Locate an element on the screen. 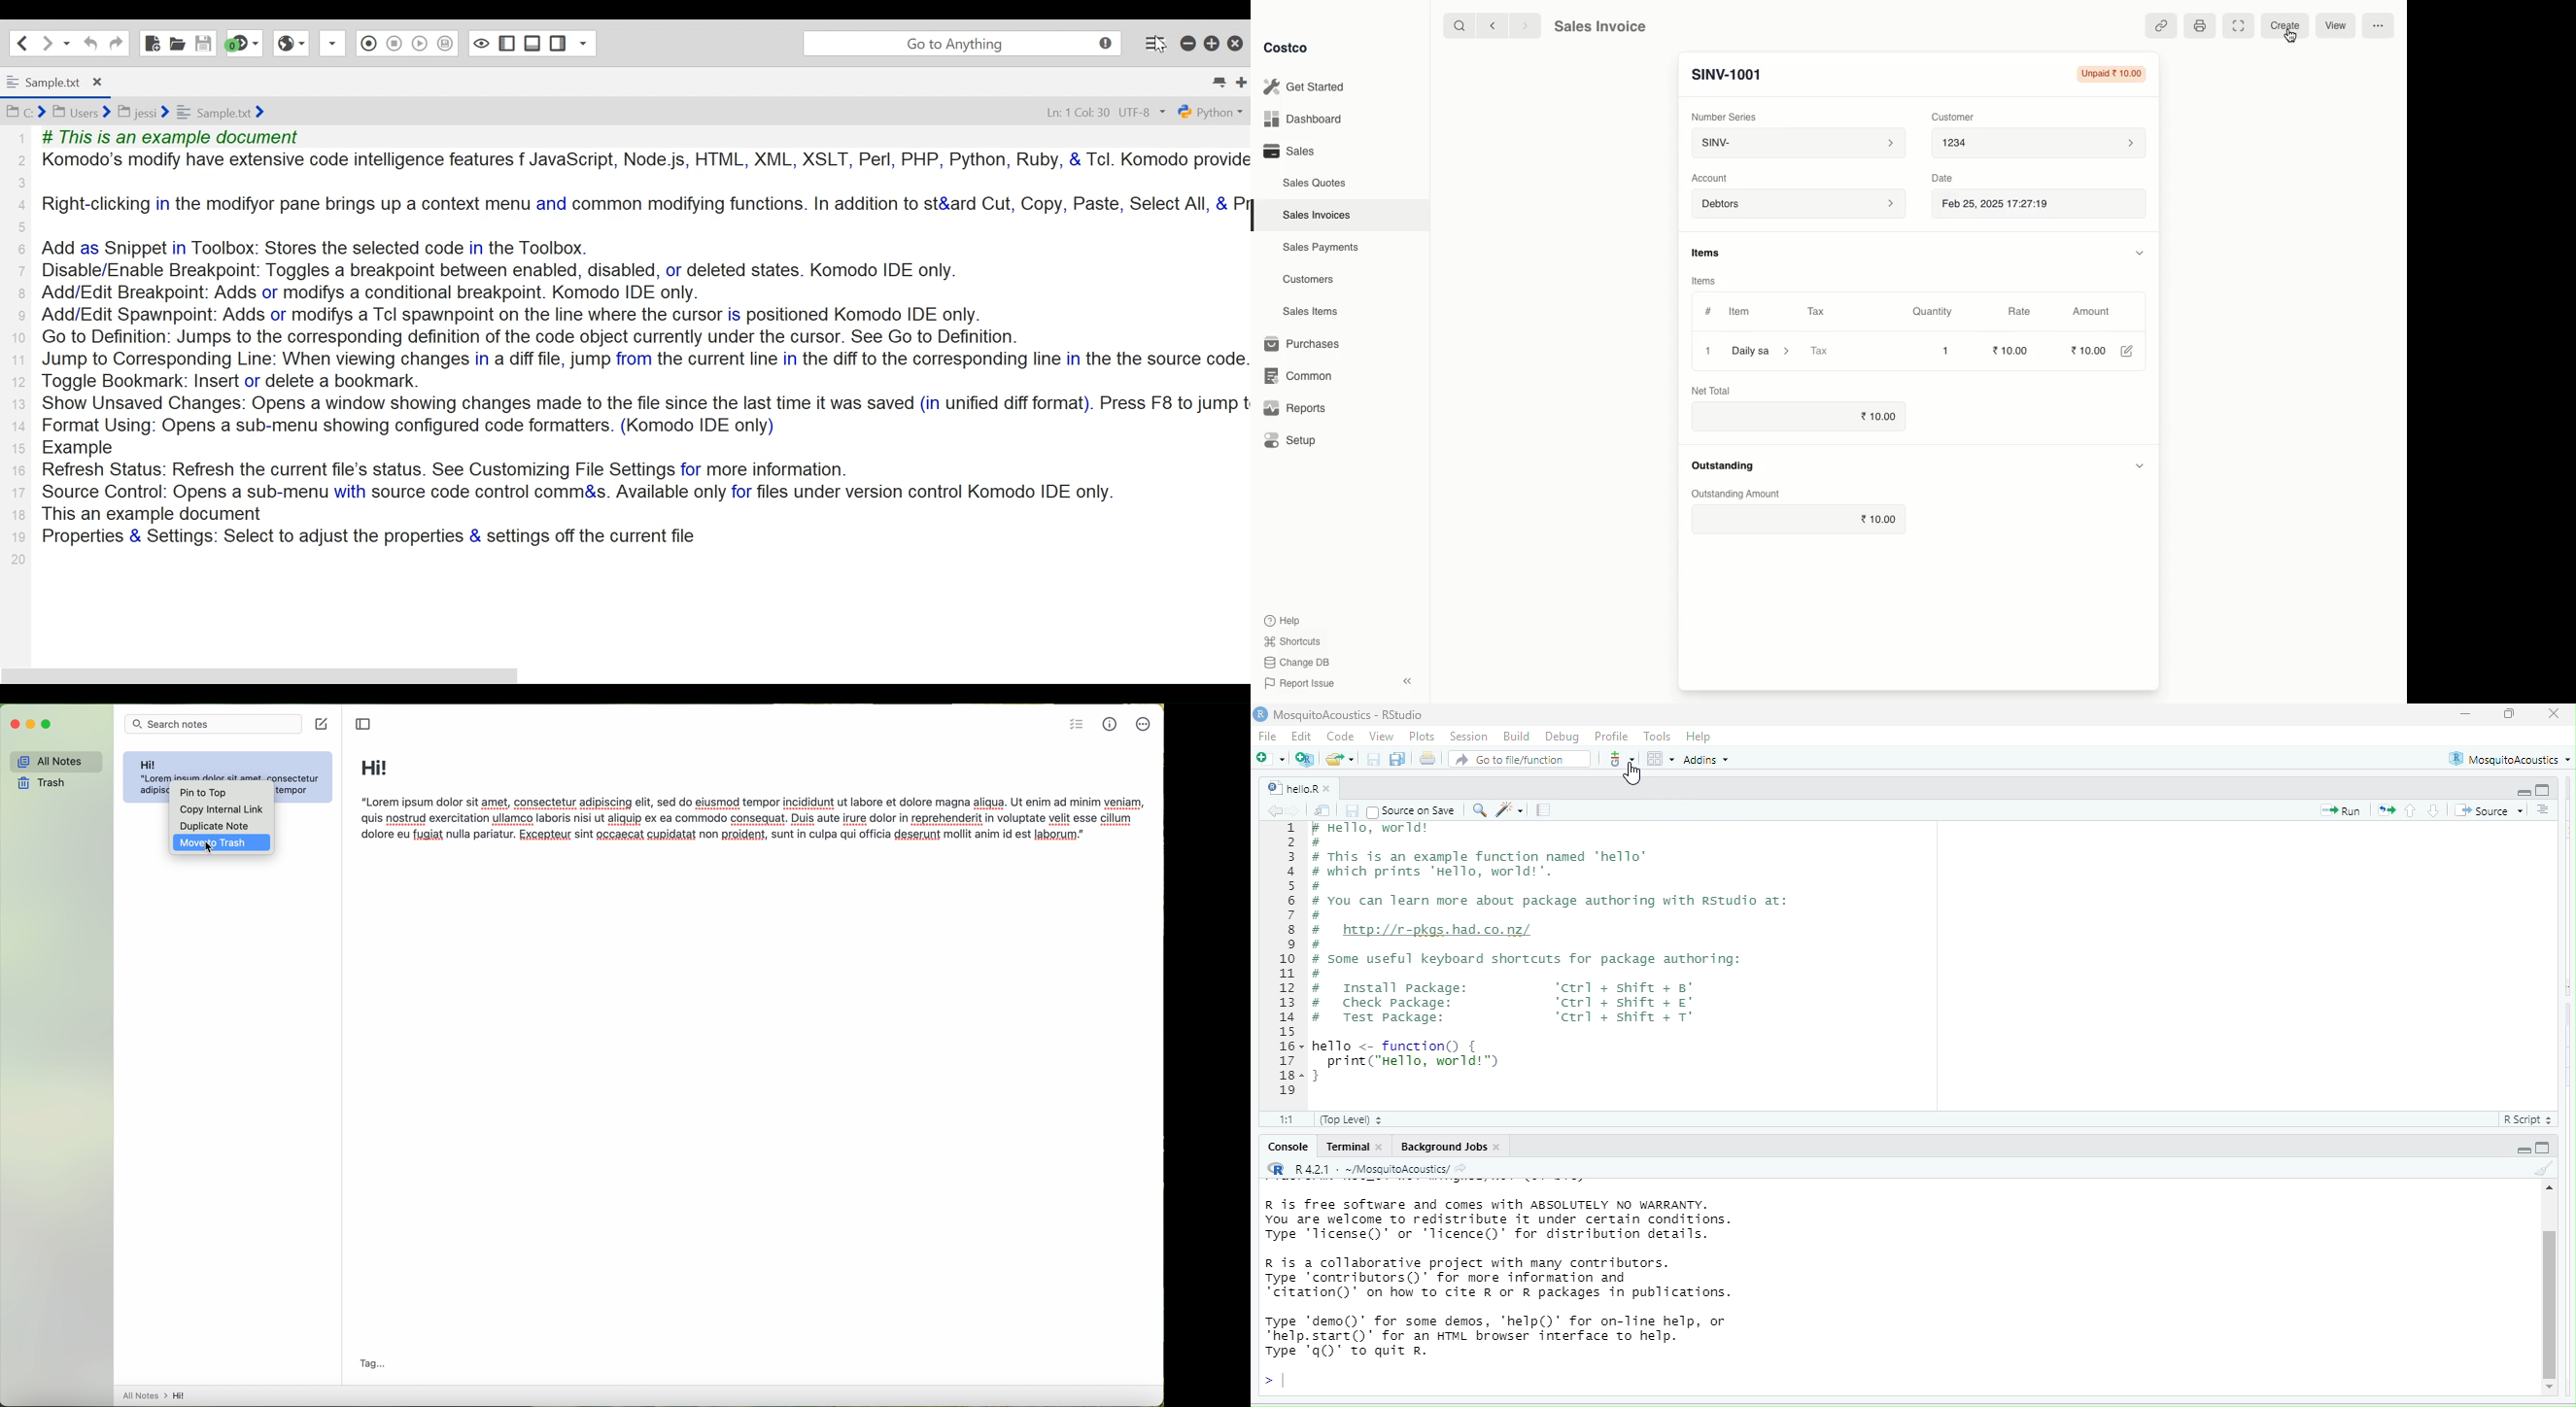  run is located at coordinates (2344, 809).